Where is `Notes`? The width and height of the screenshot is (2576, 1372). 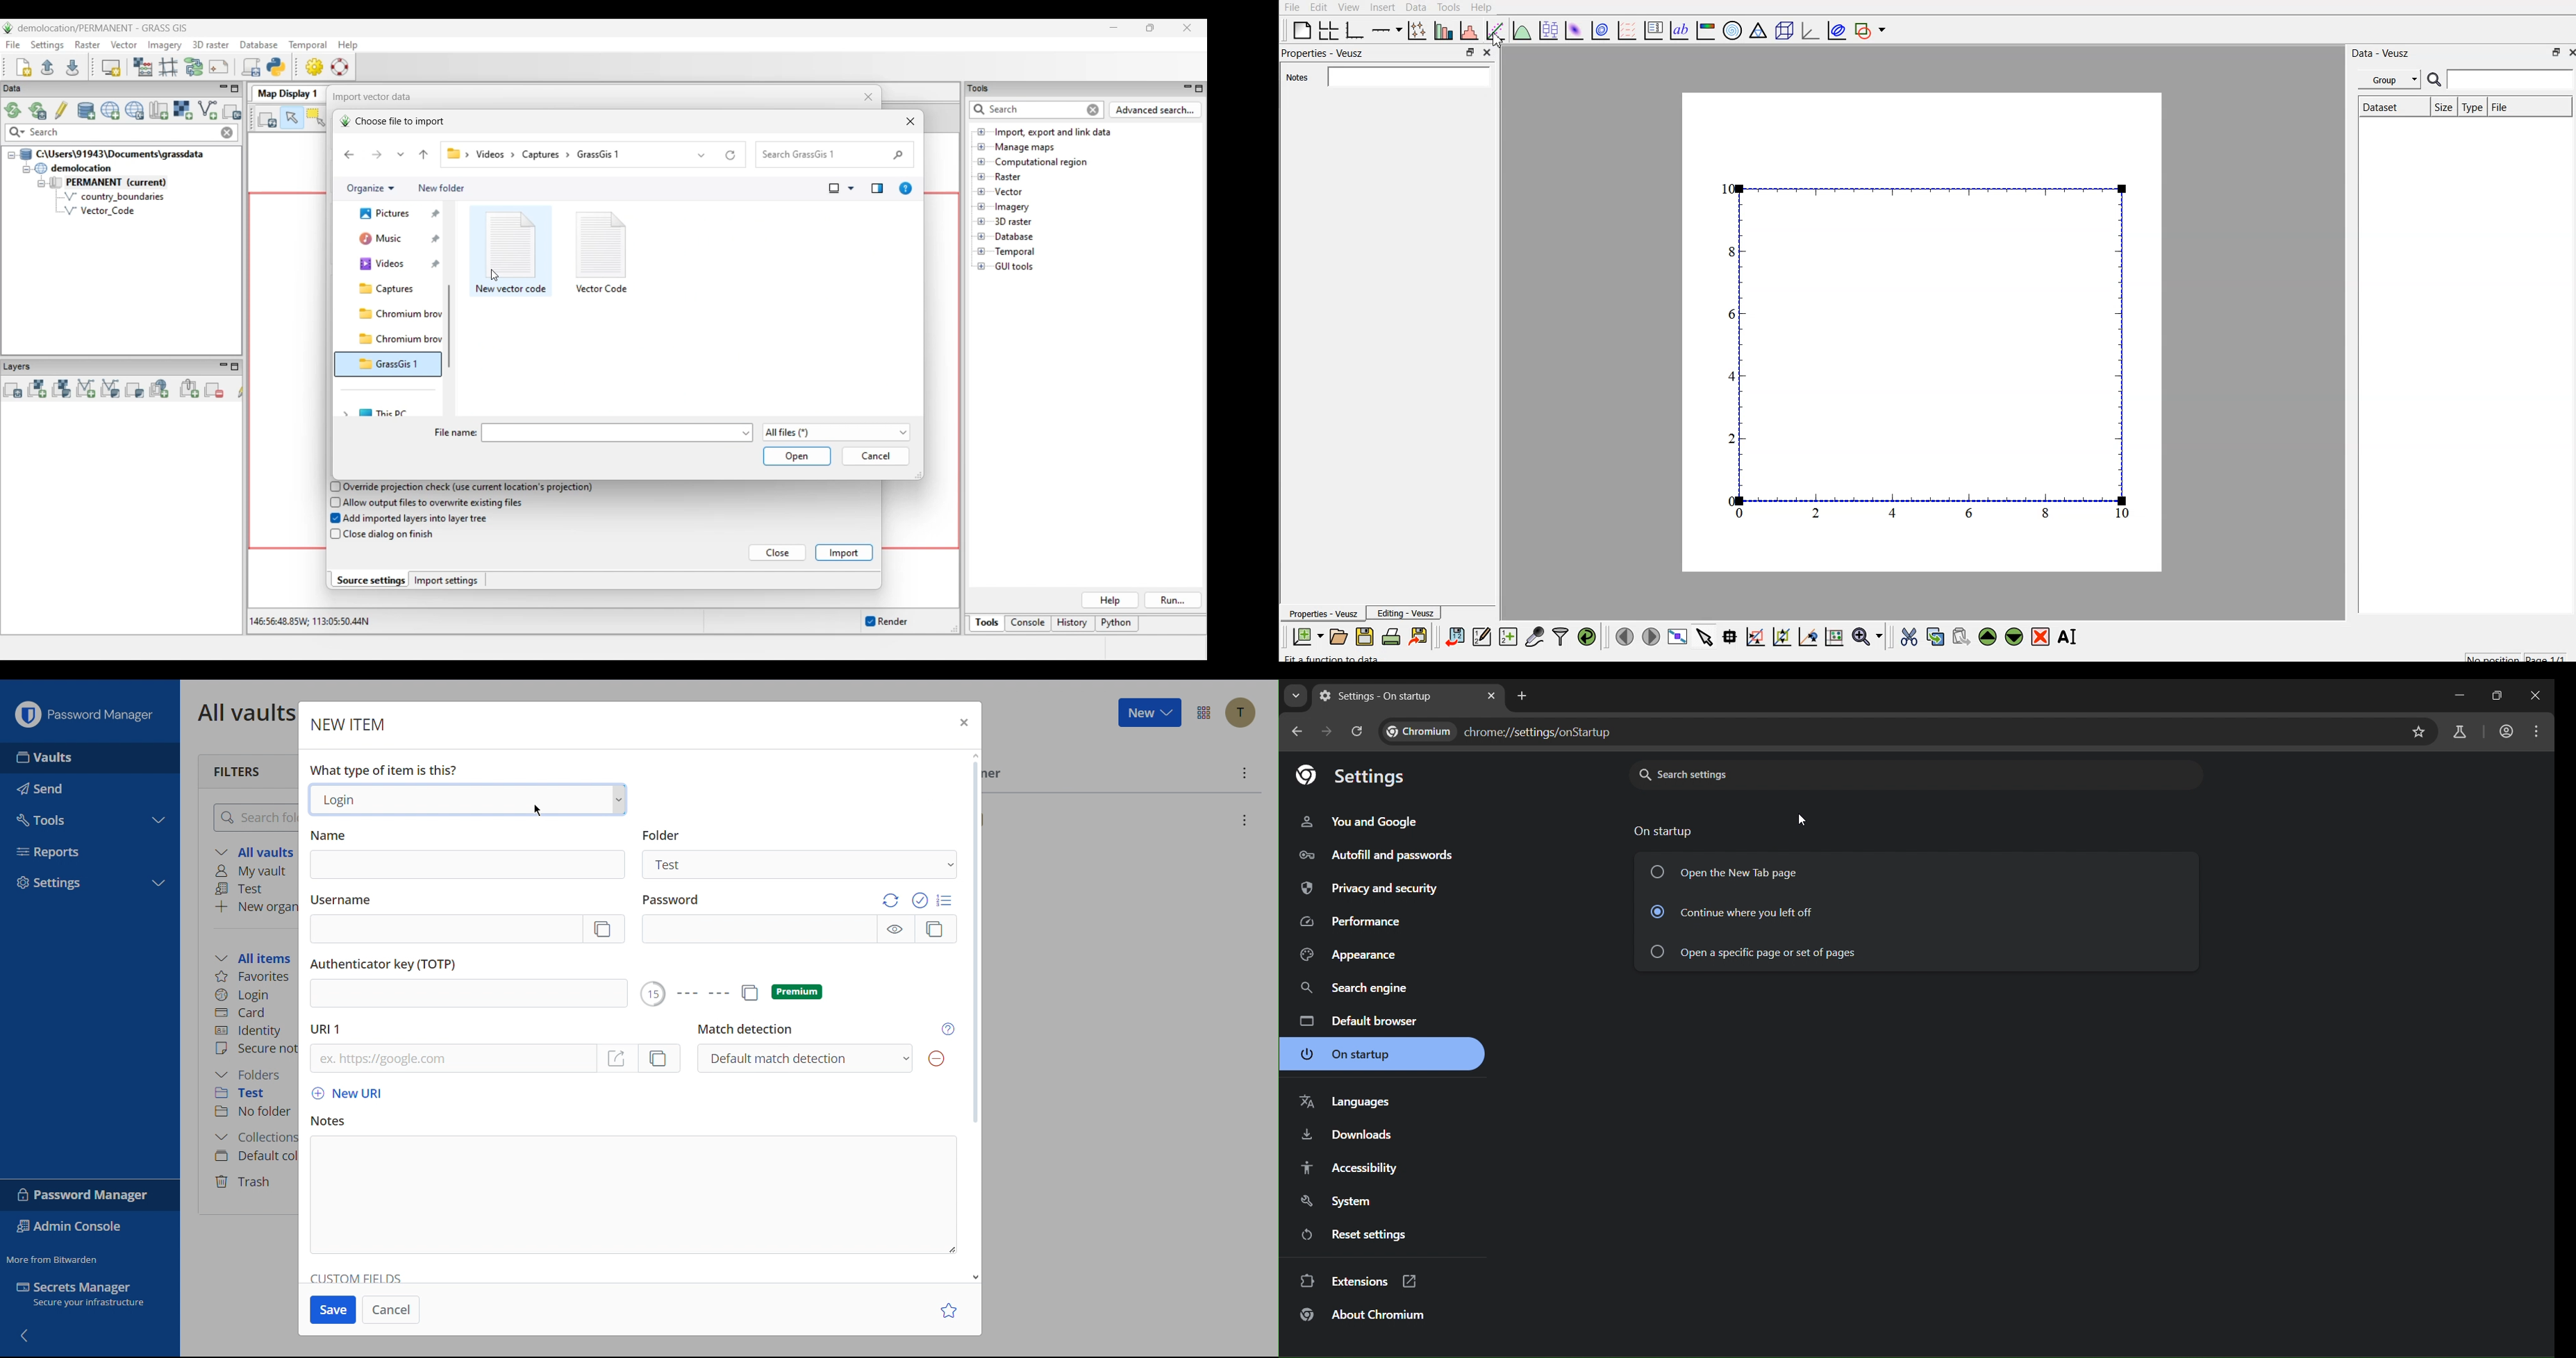 Notes is located at coordinates (1302, 79).